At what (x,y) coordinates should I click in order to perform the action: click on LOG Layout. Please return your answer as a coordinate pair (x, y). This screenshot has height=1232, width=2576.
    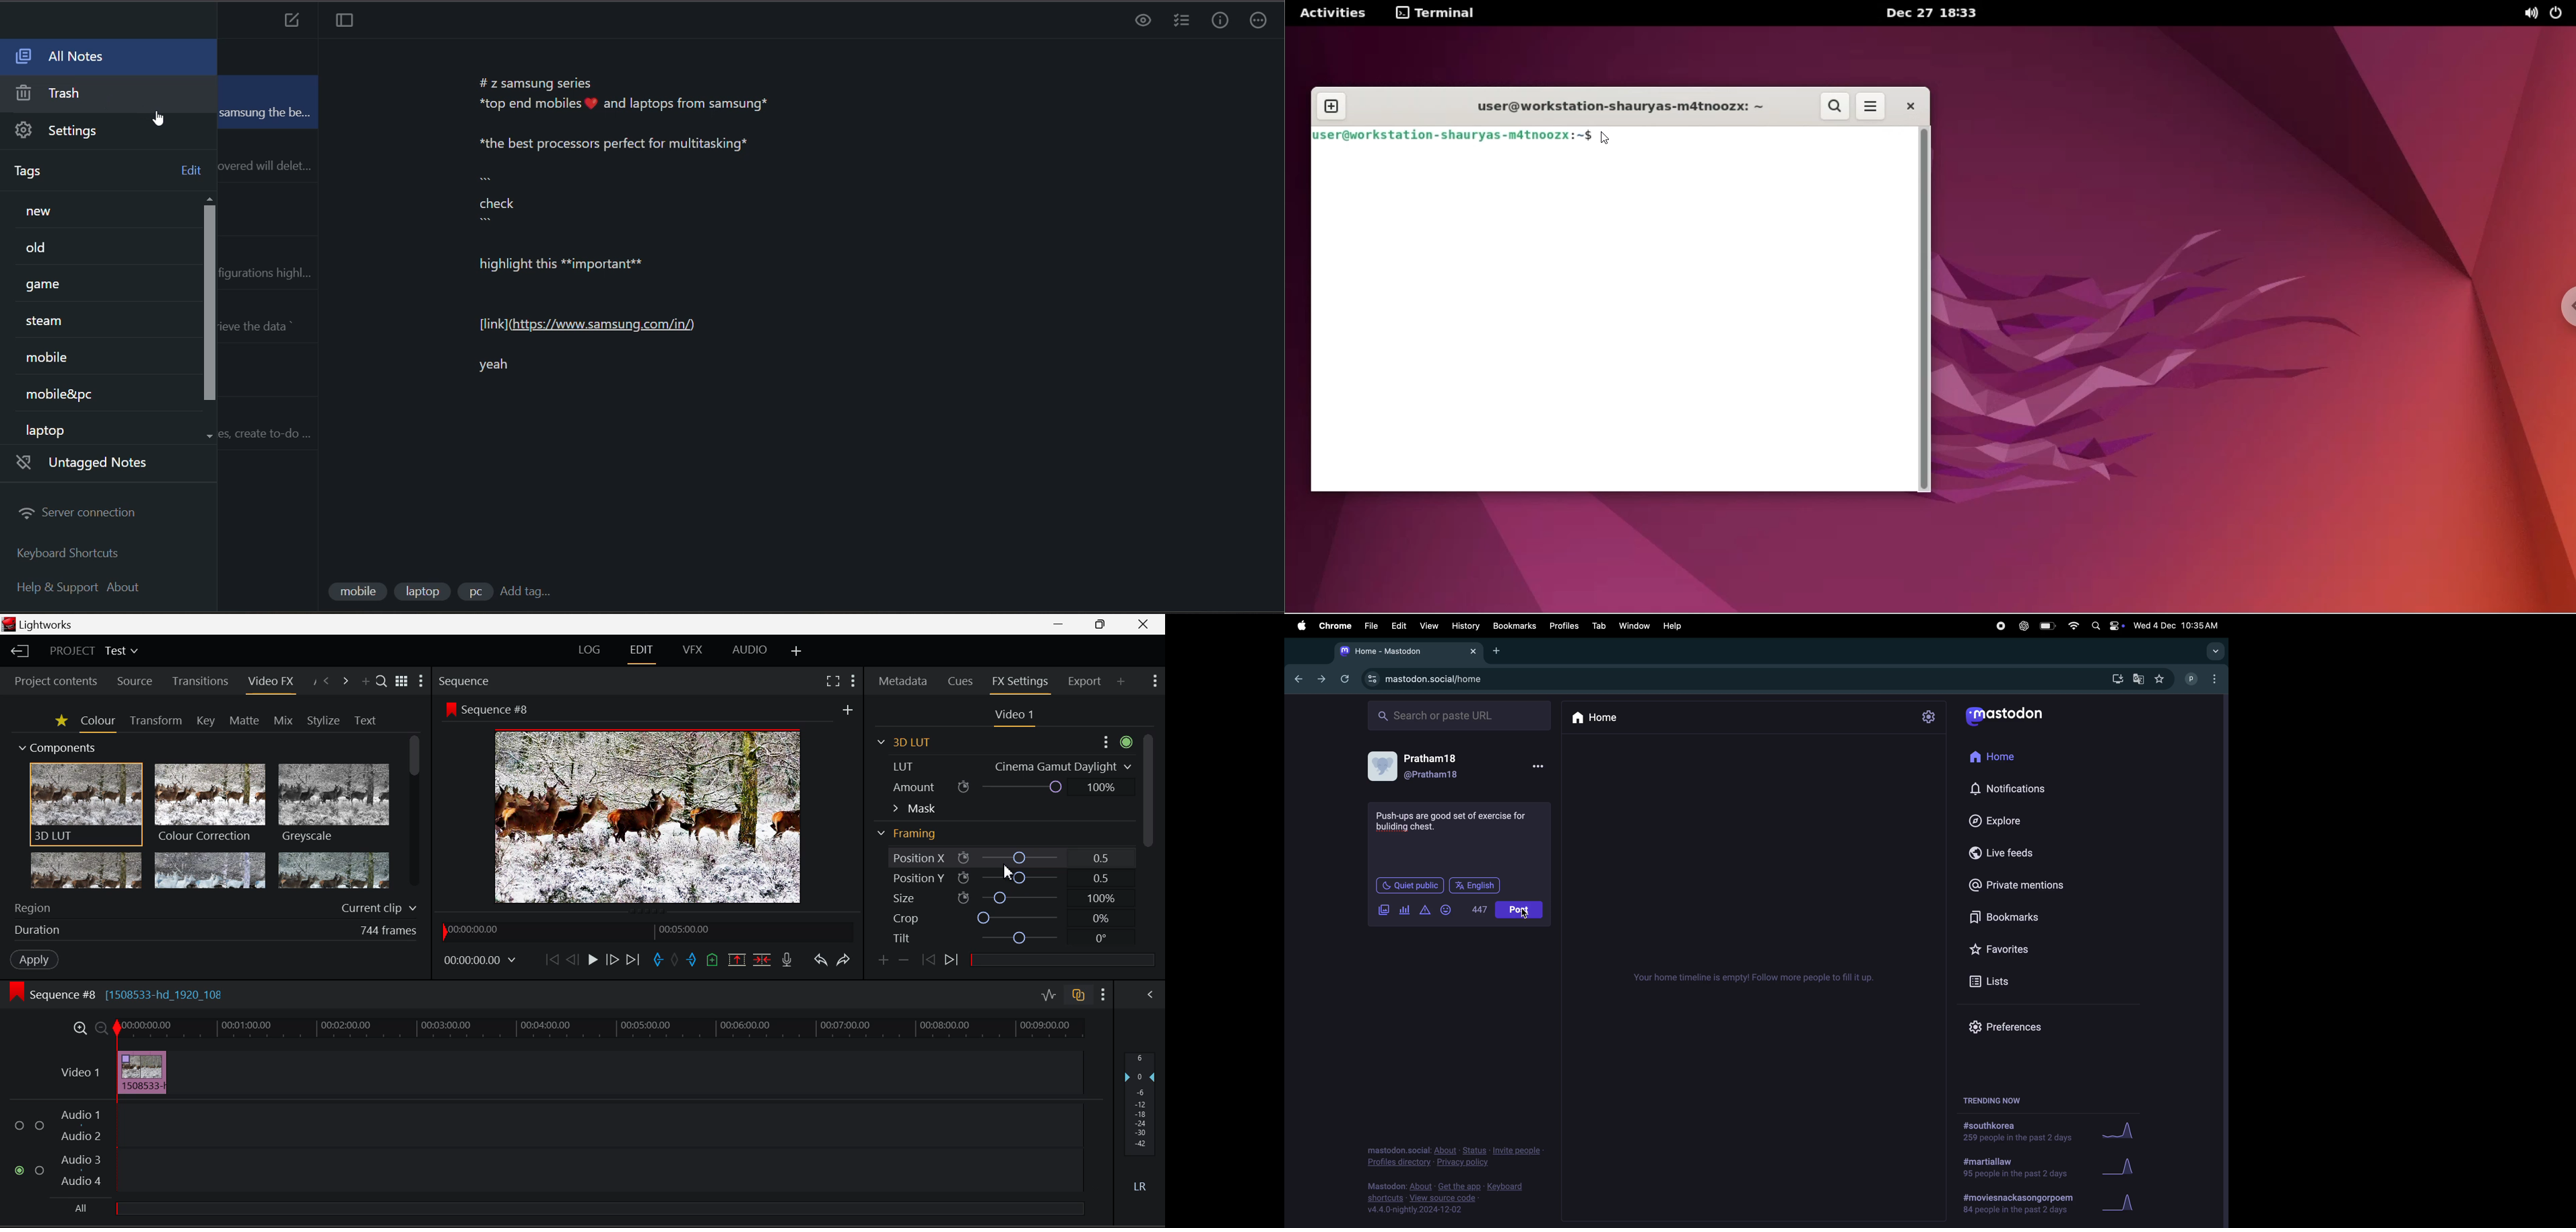
    Looking at the image, I should click on (591, 653).